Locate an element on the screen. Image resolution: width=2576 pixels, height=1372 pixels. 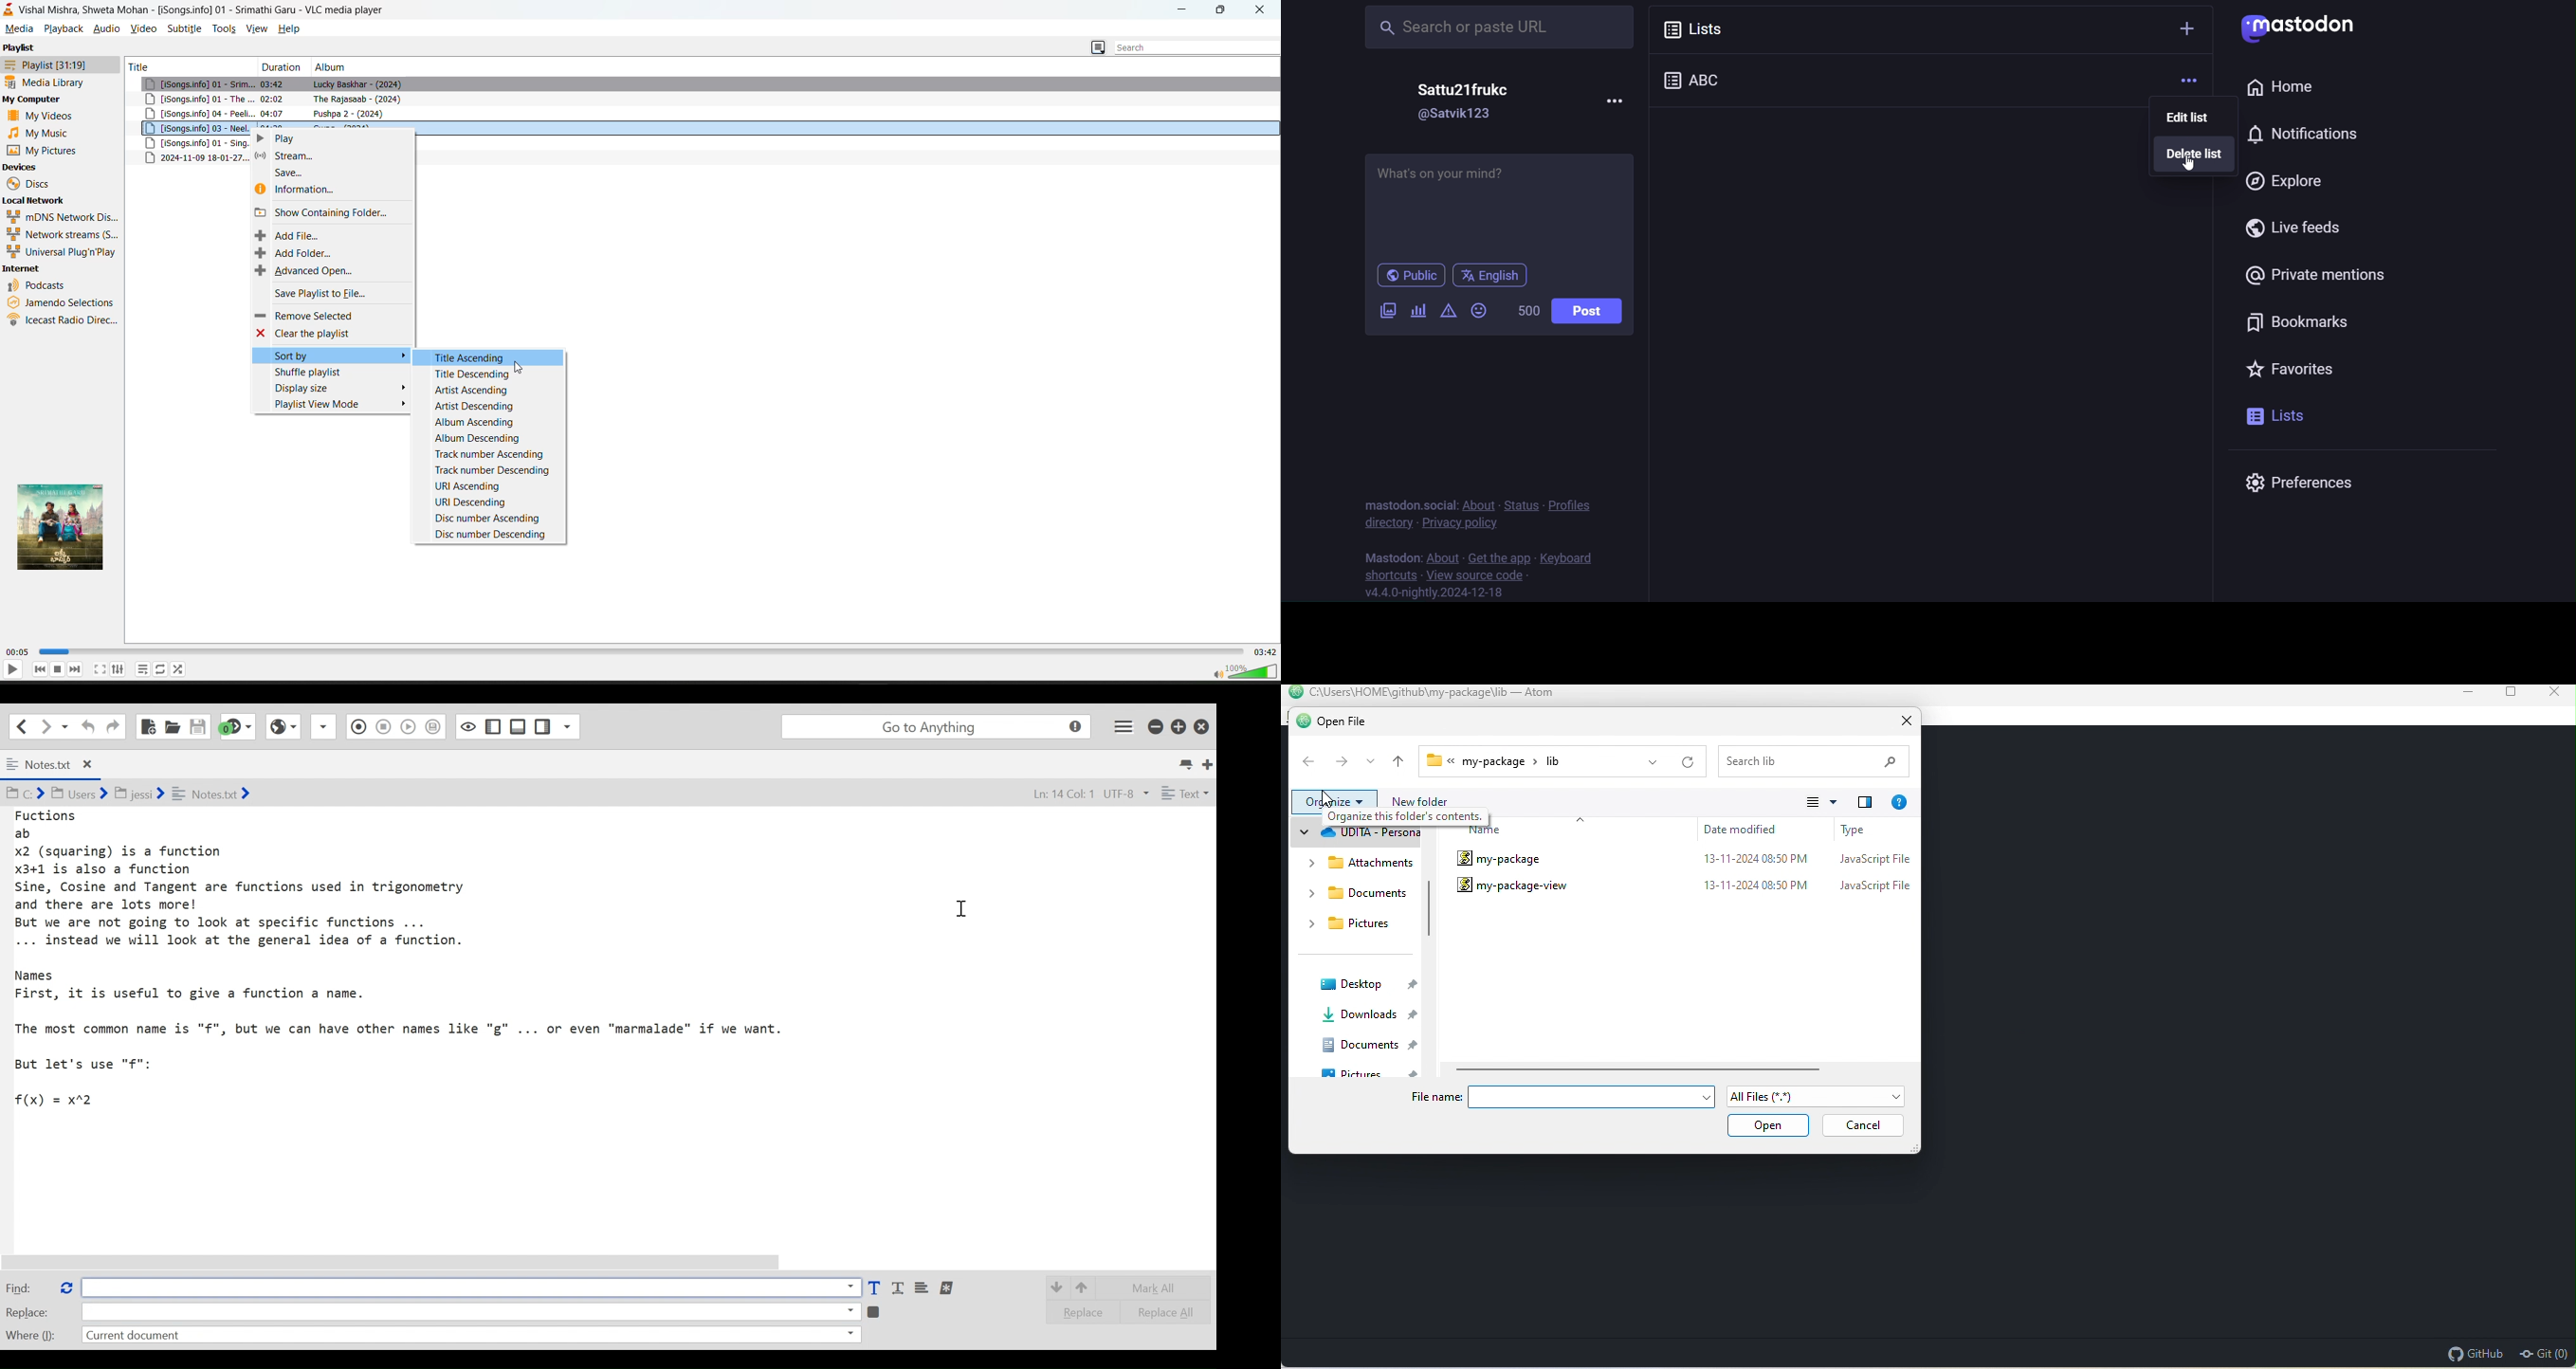
total track time is located at coordinates (1264, 651).